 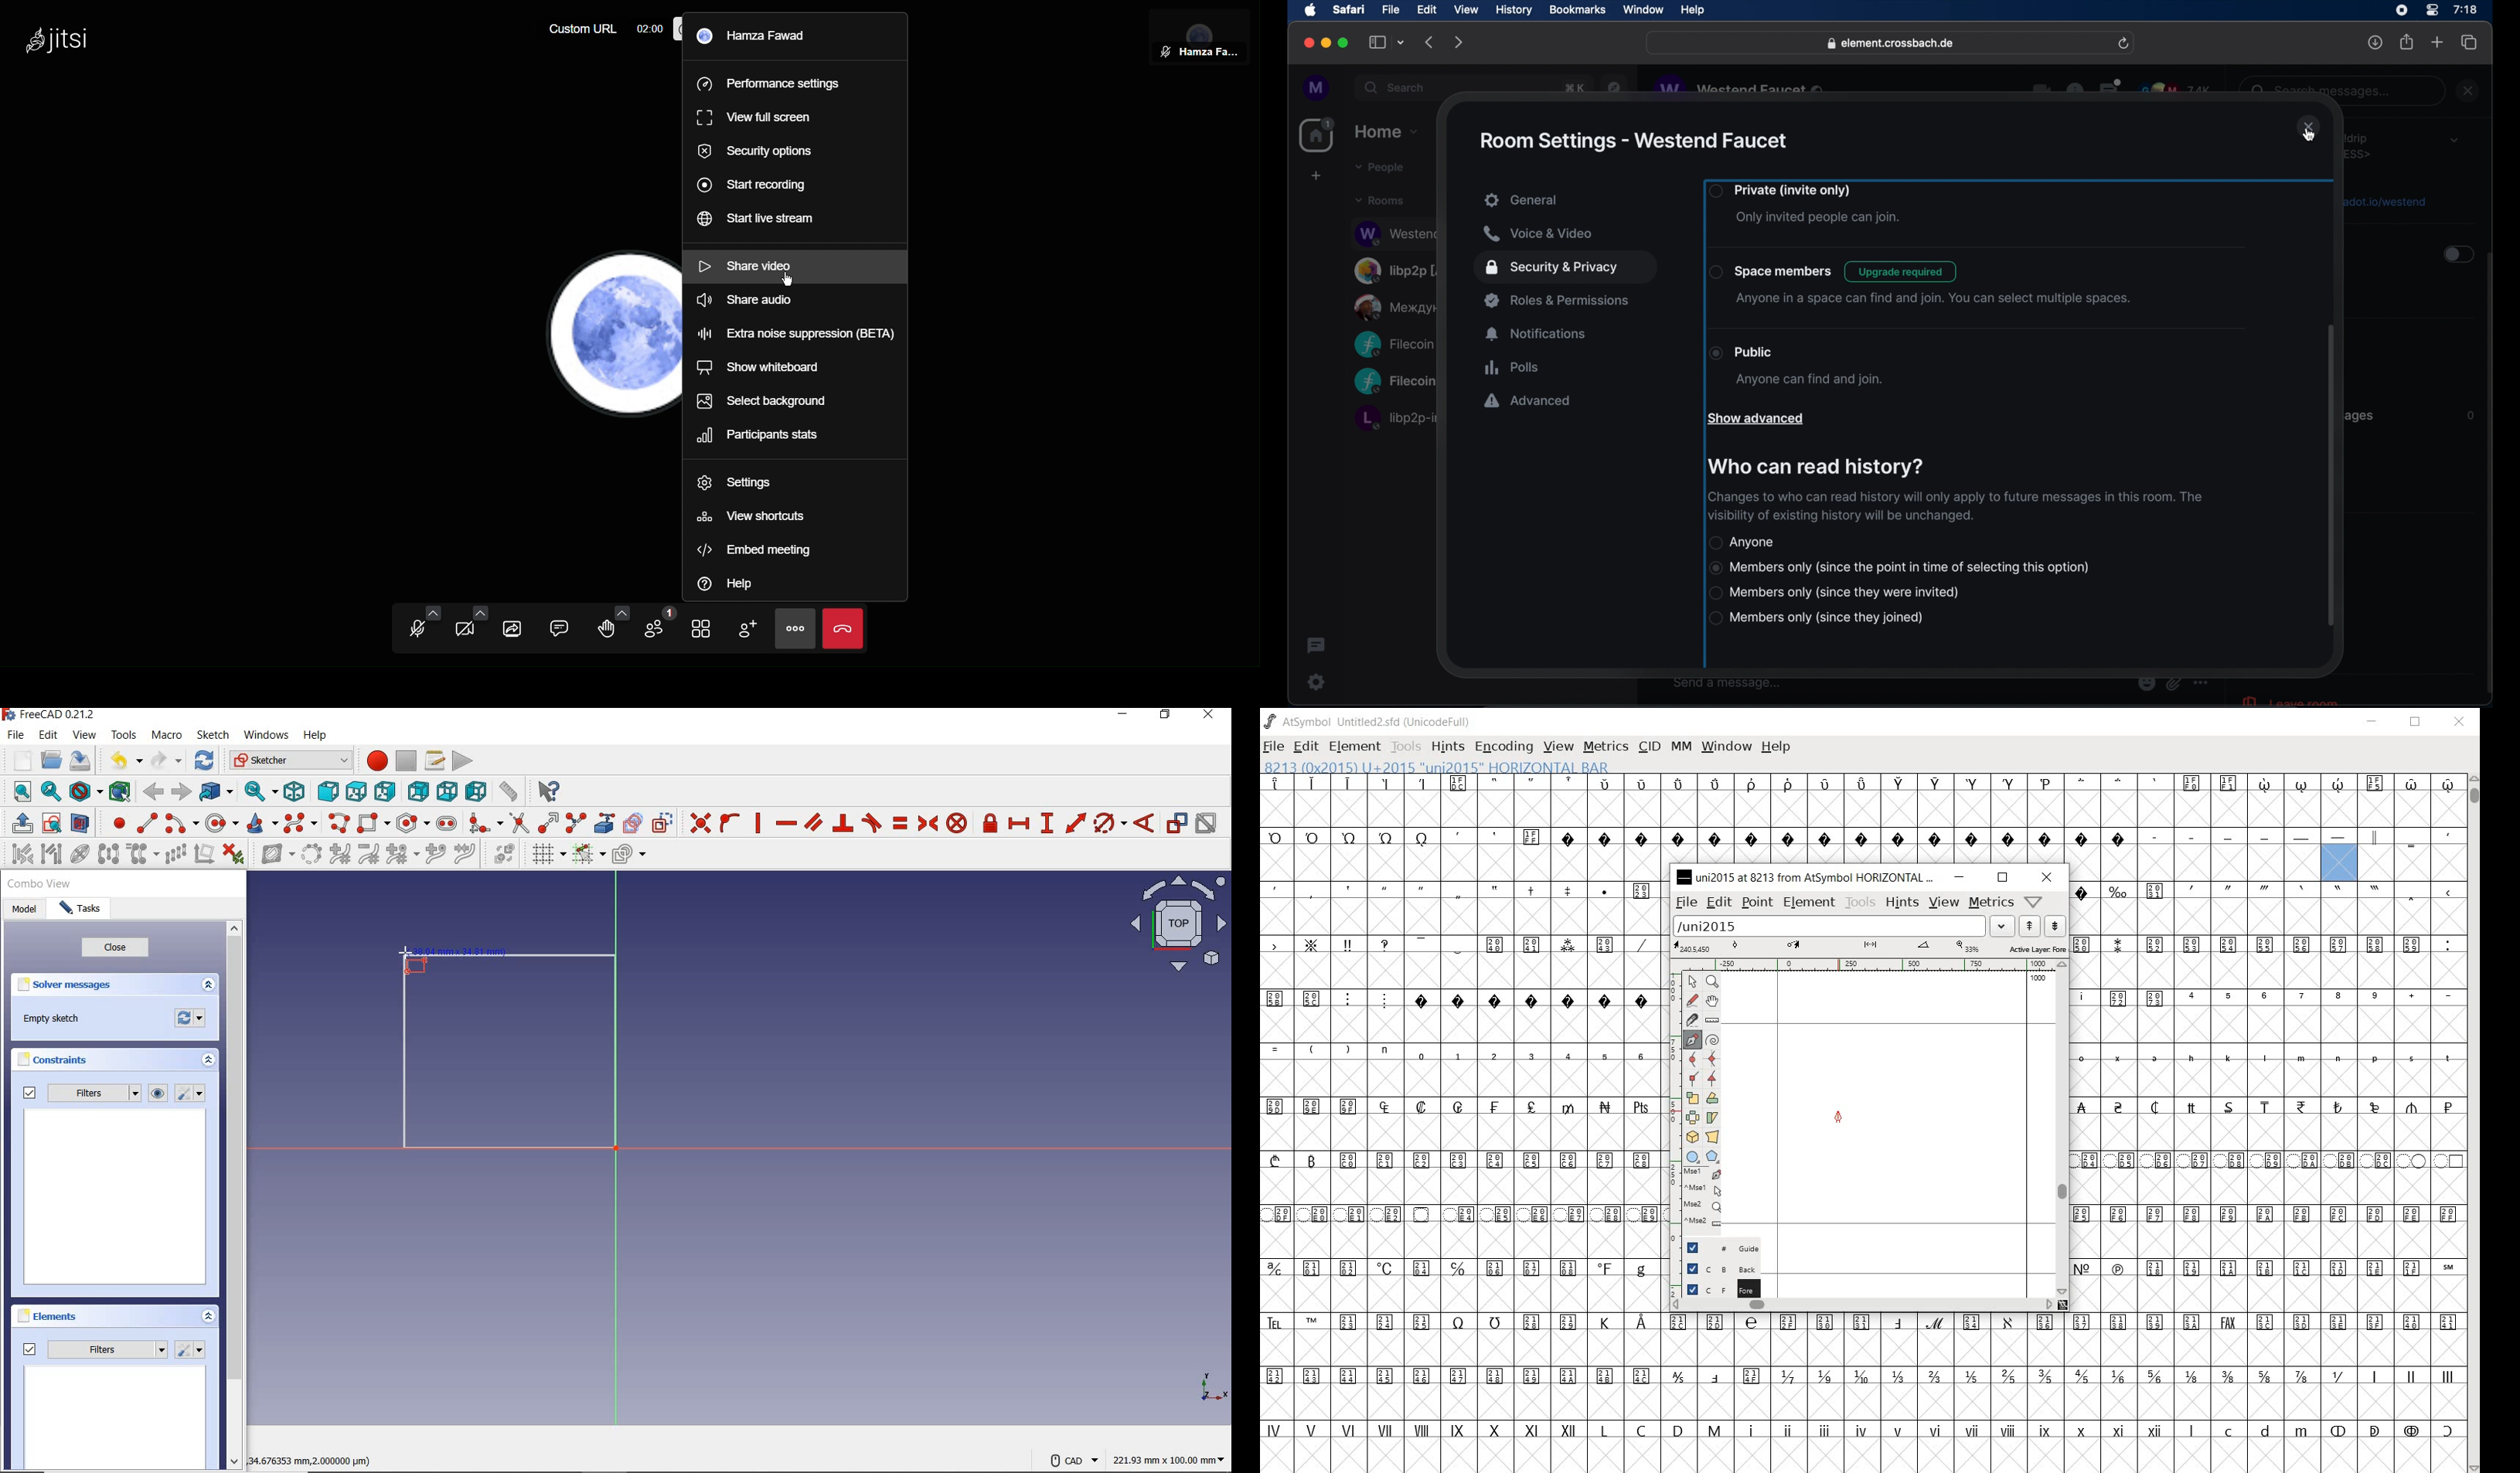 What do you see at coordinates (1694, 983) in the screenshot?
I see `POINTER` at bounding box center [1694, 983].